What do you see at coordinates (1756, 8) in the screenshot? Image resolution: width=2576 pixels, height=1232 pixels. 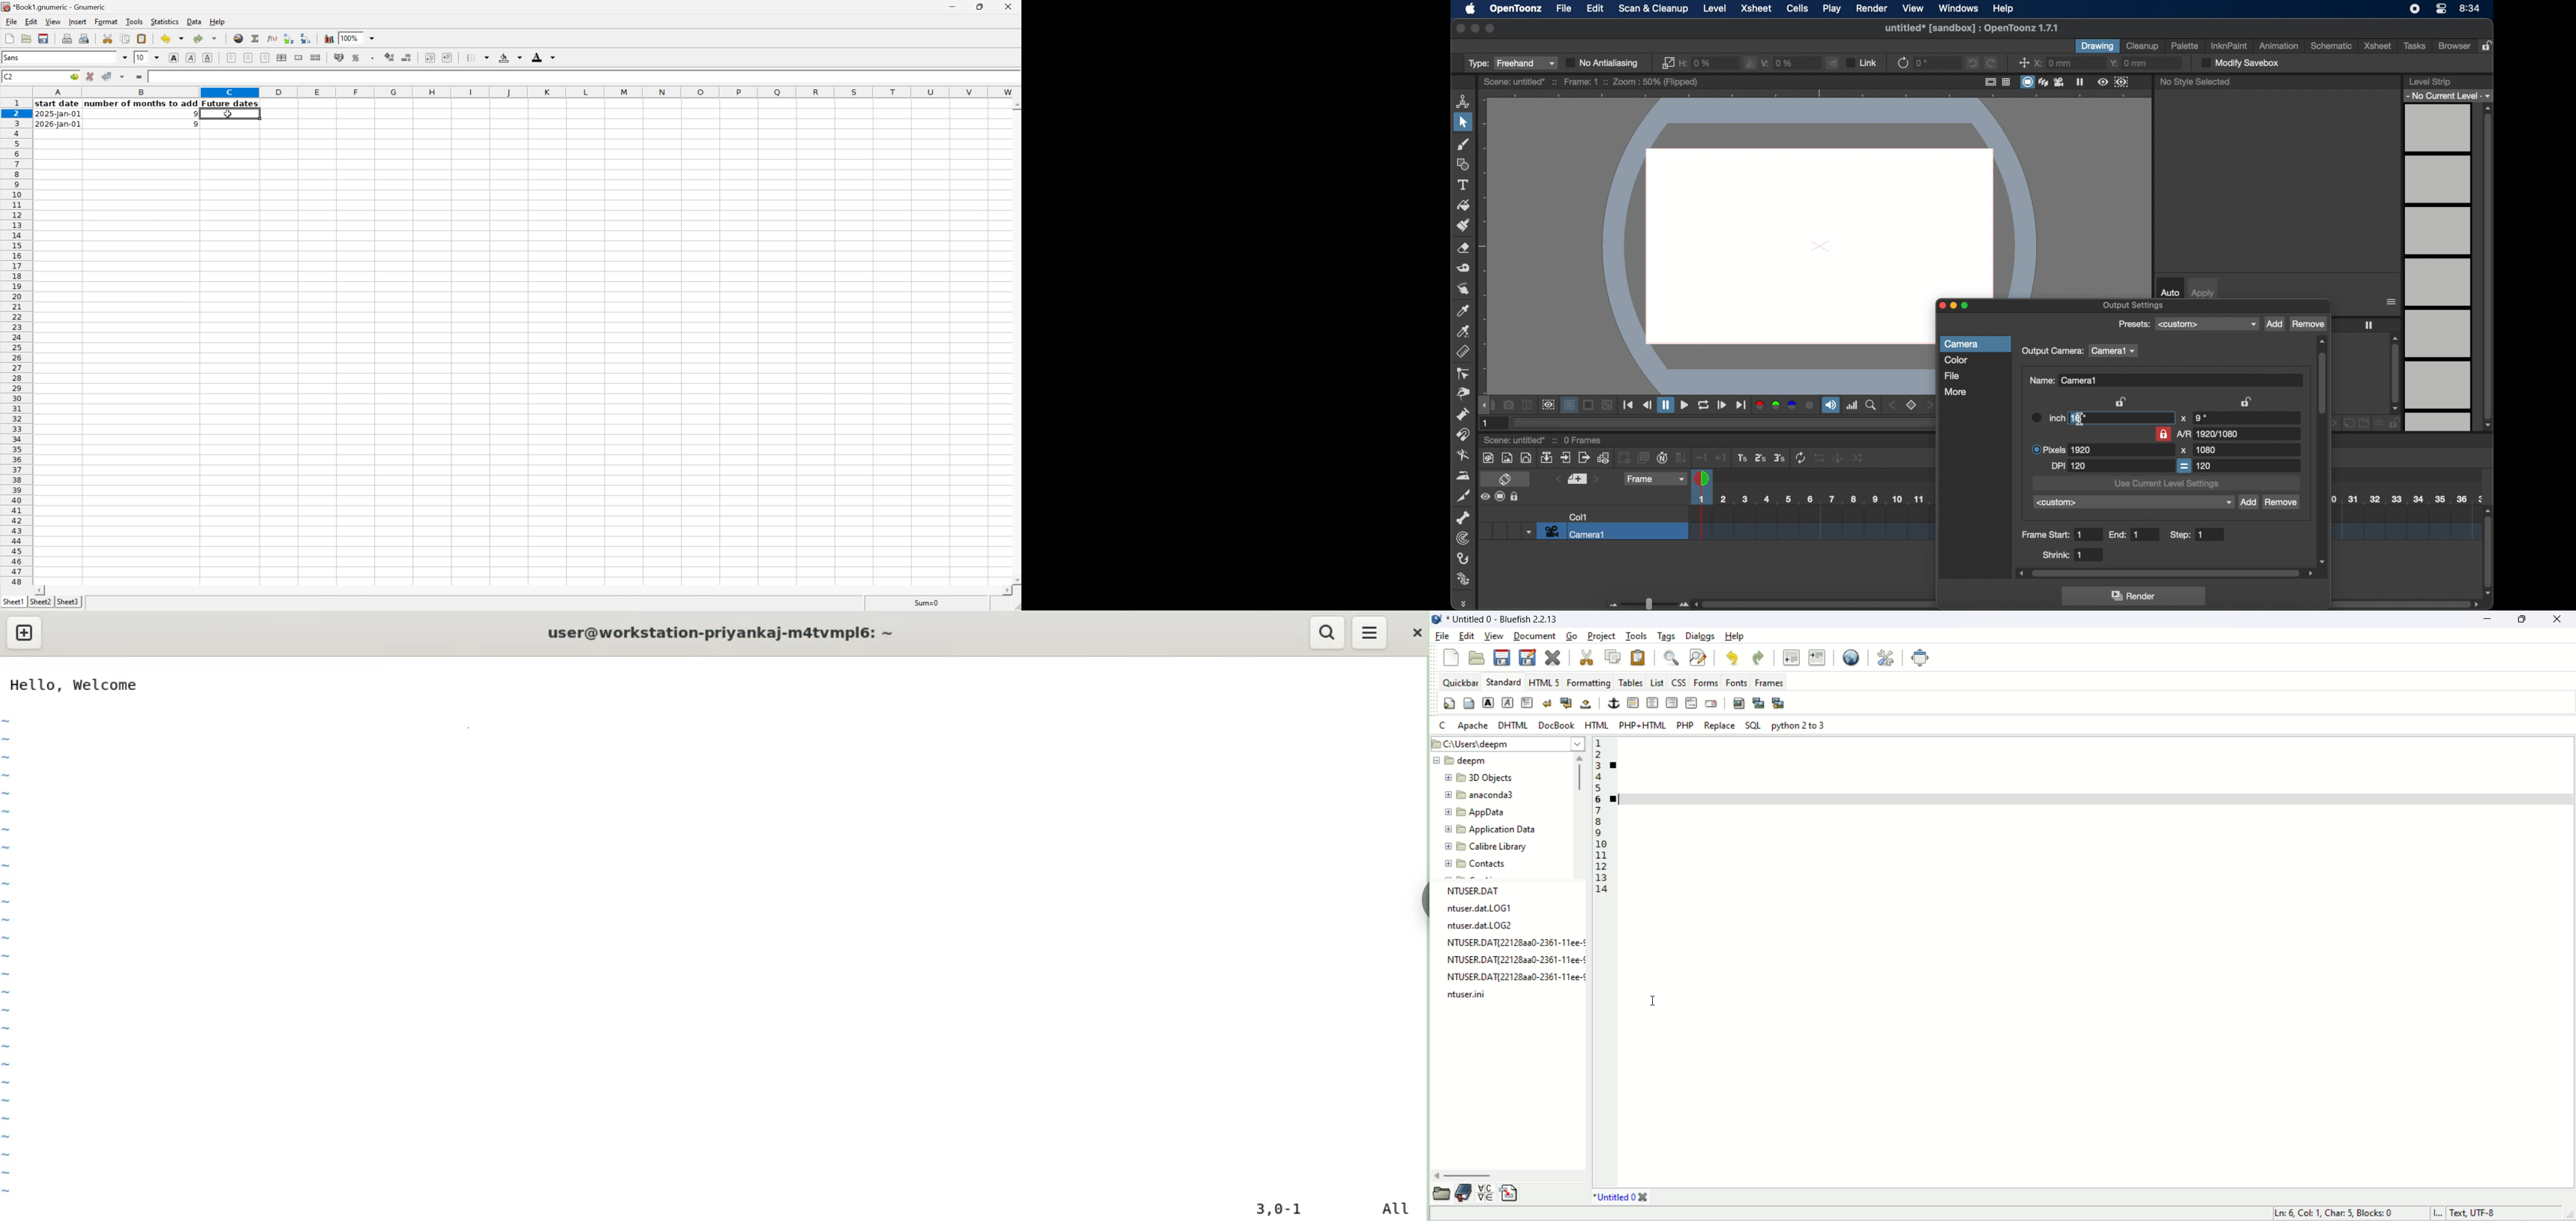 I see `xsheet` at bounding box center [1756, 8].